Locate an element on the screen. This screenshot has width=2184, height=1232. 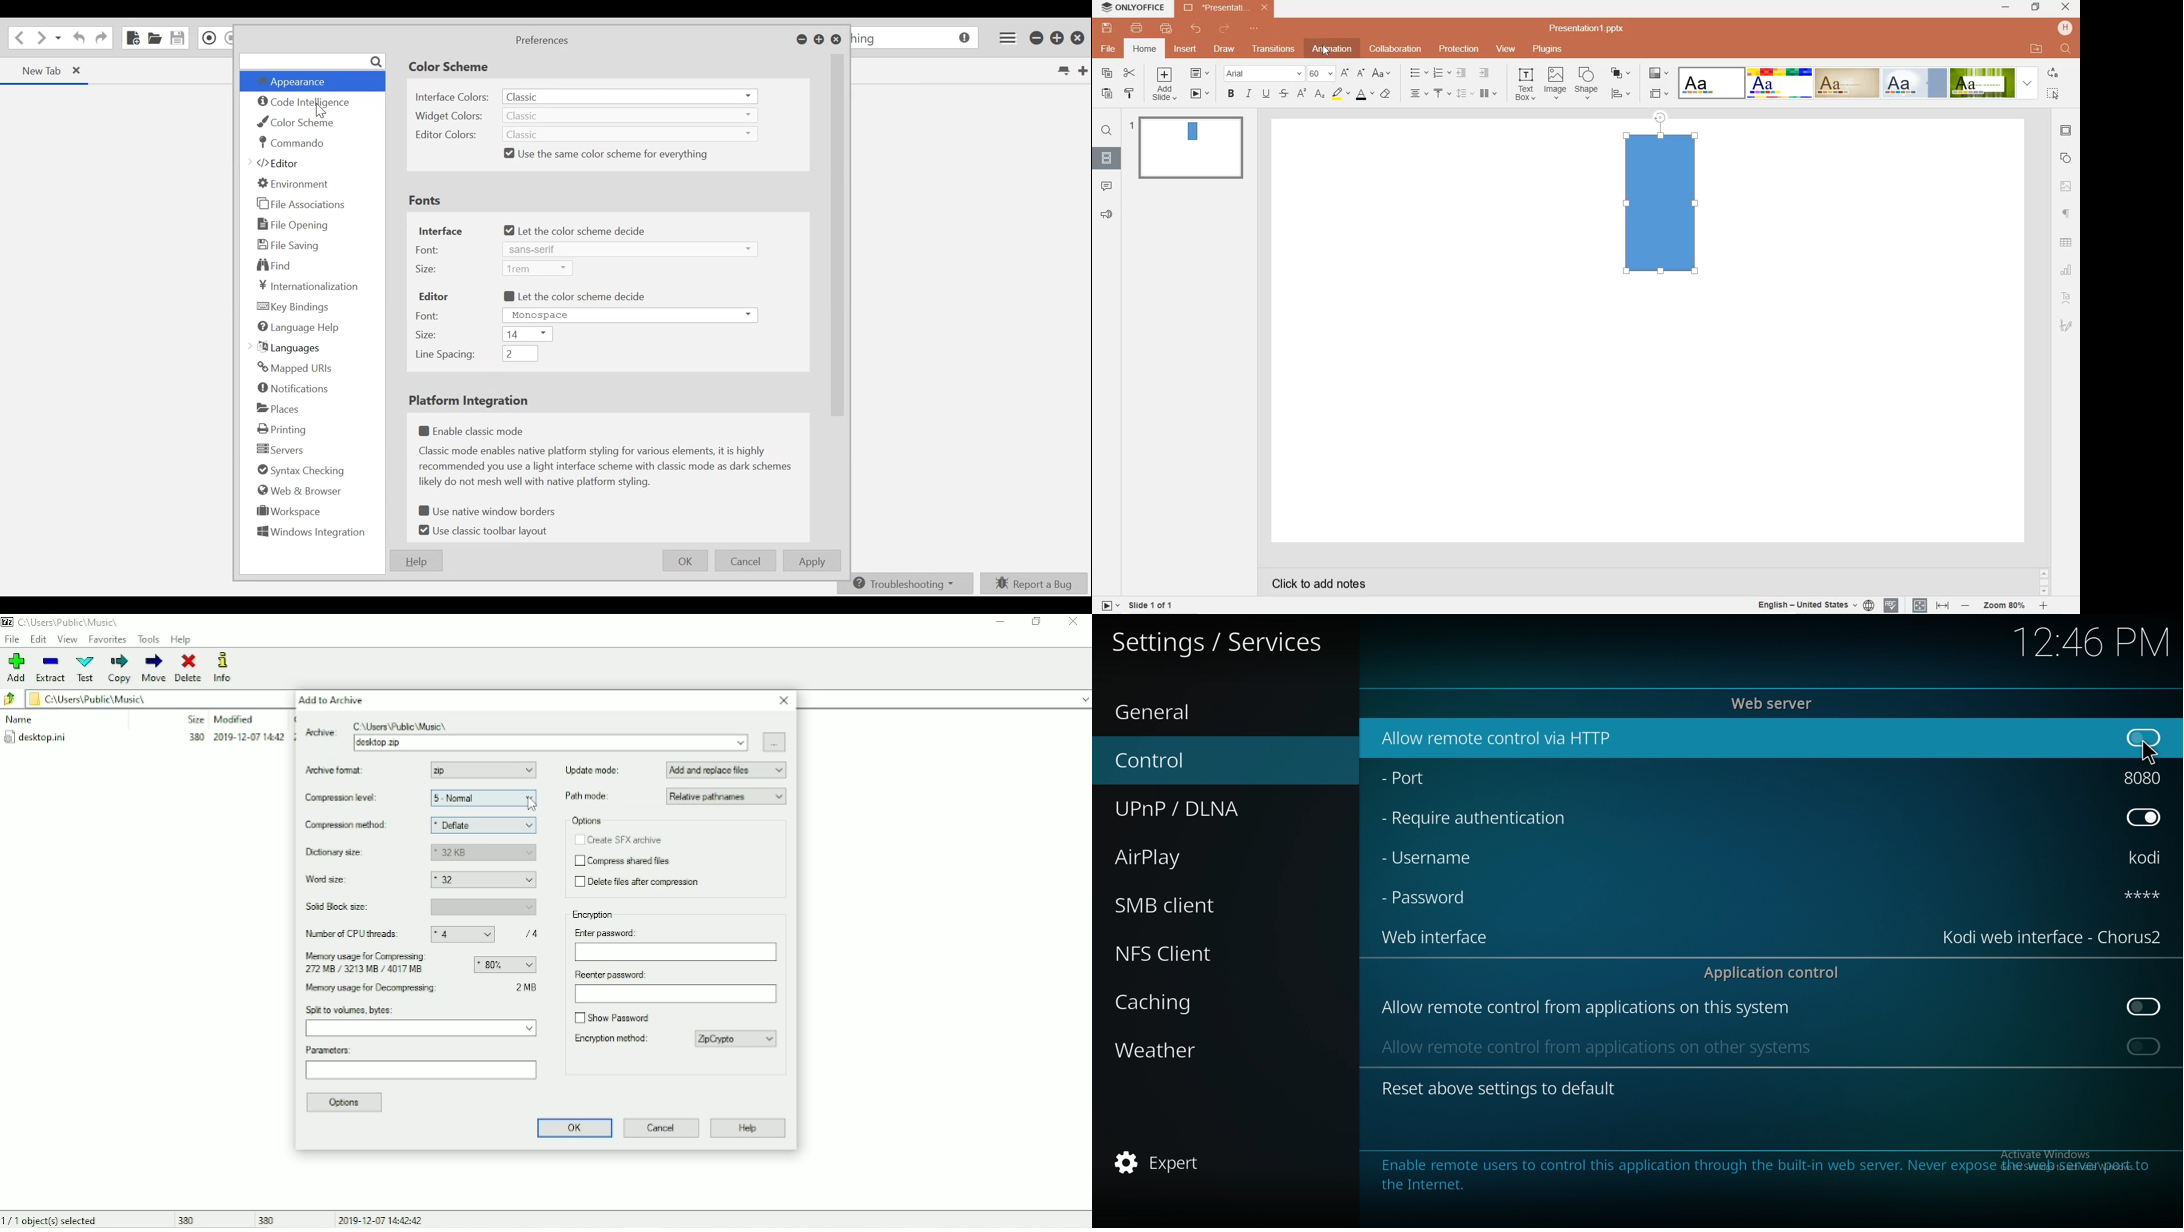
Dictionary size is located at coordinates (355, 853).